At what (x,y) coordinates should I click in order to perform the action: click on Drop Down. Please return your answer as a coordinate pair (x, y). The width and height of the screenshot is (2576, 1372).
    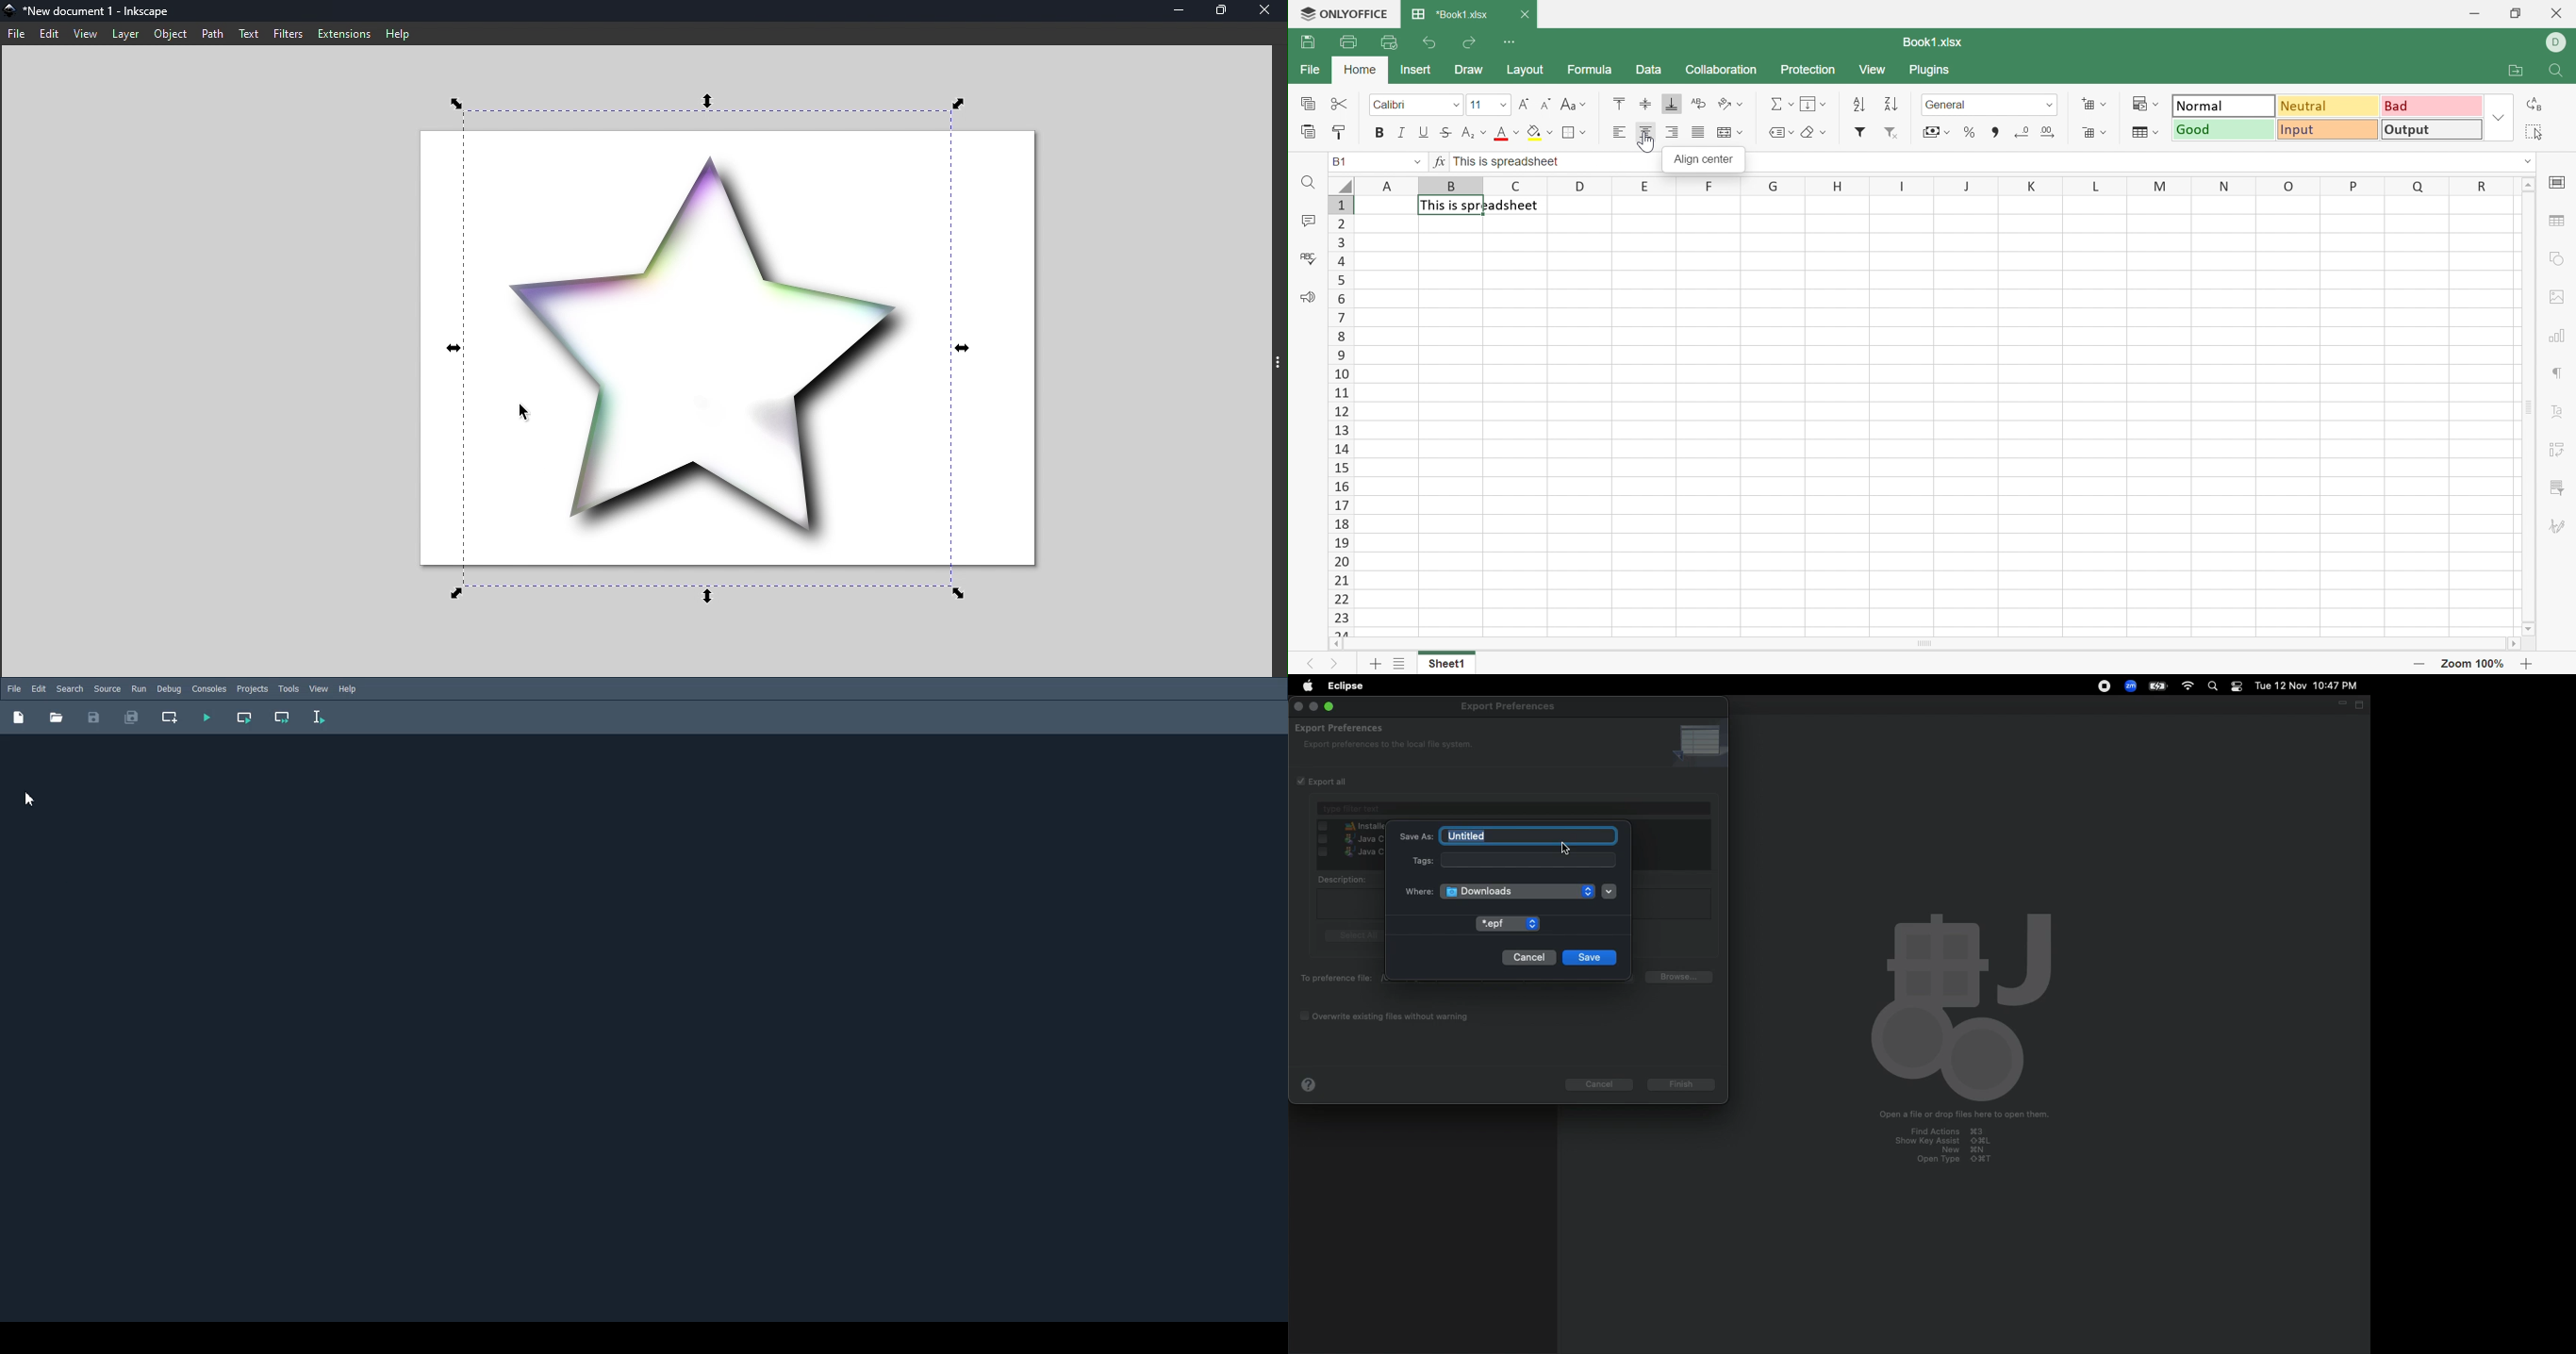
    Looking at the image, I should click on (2524, 162).